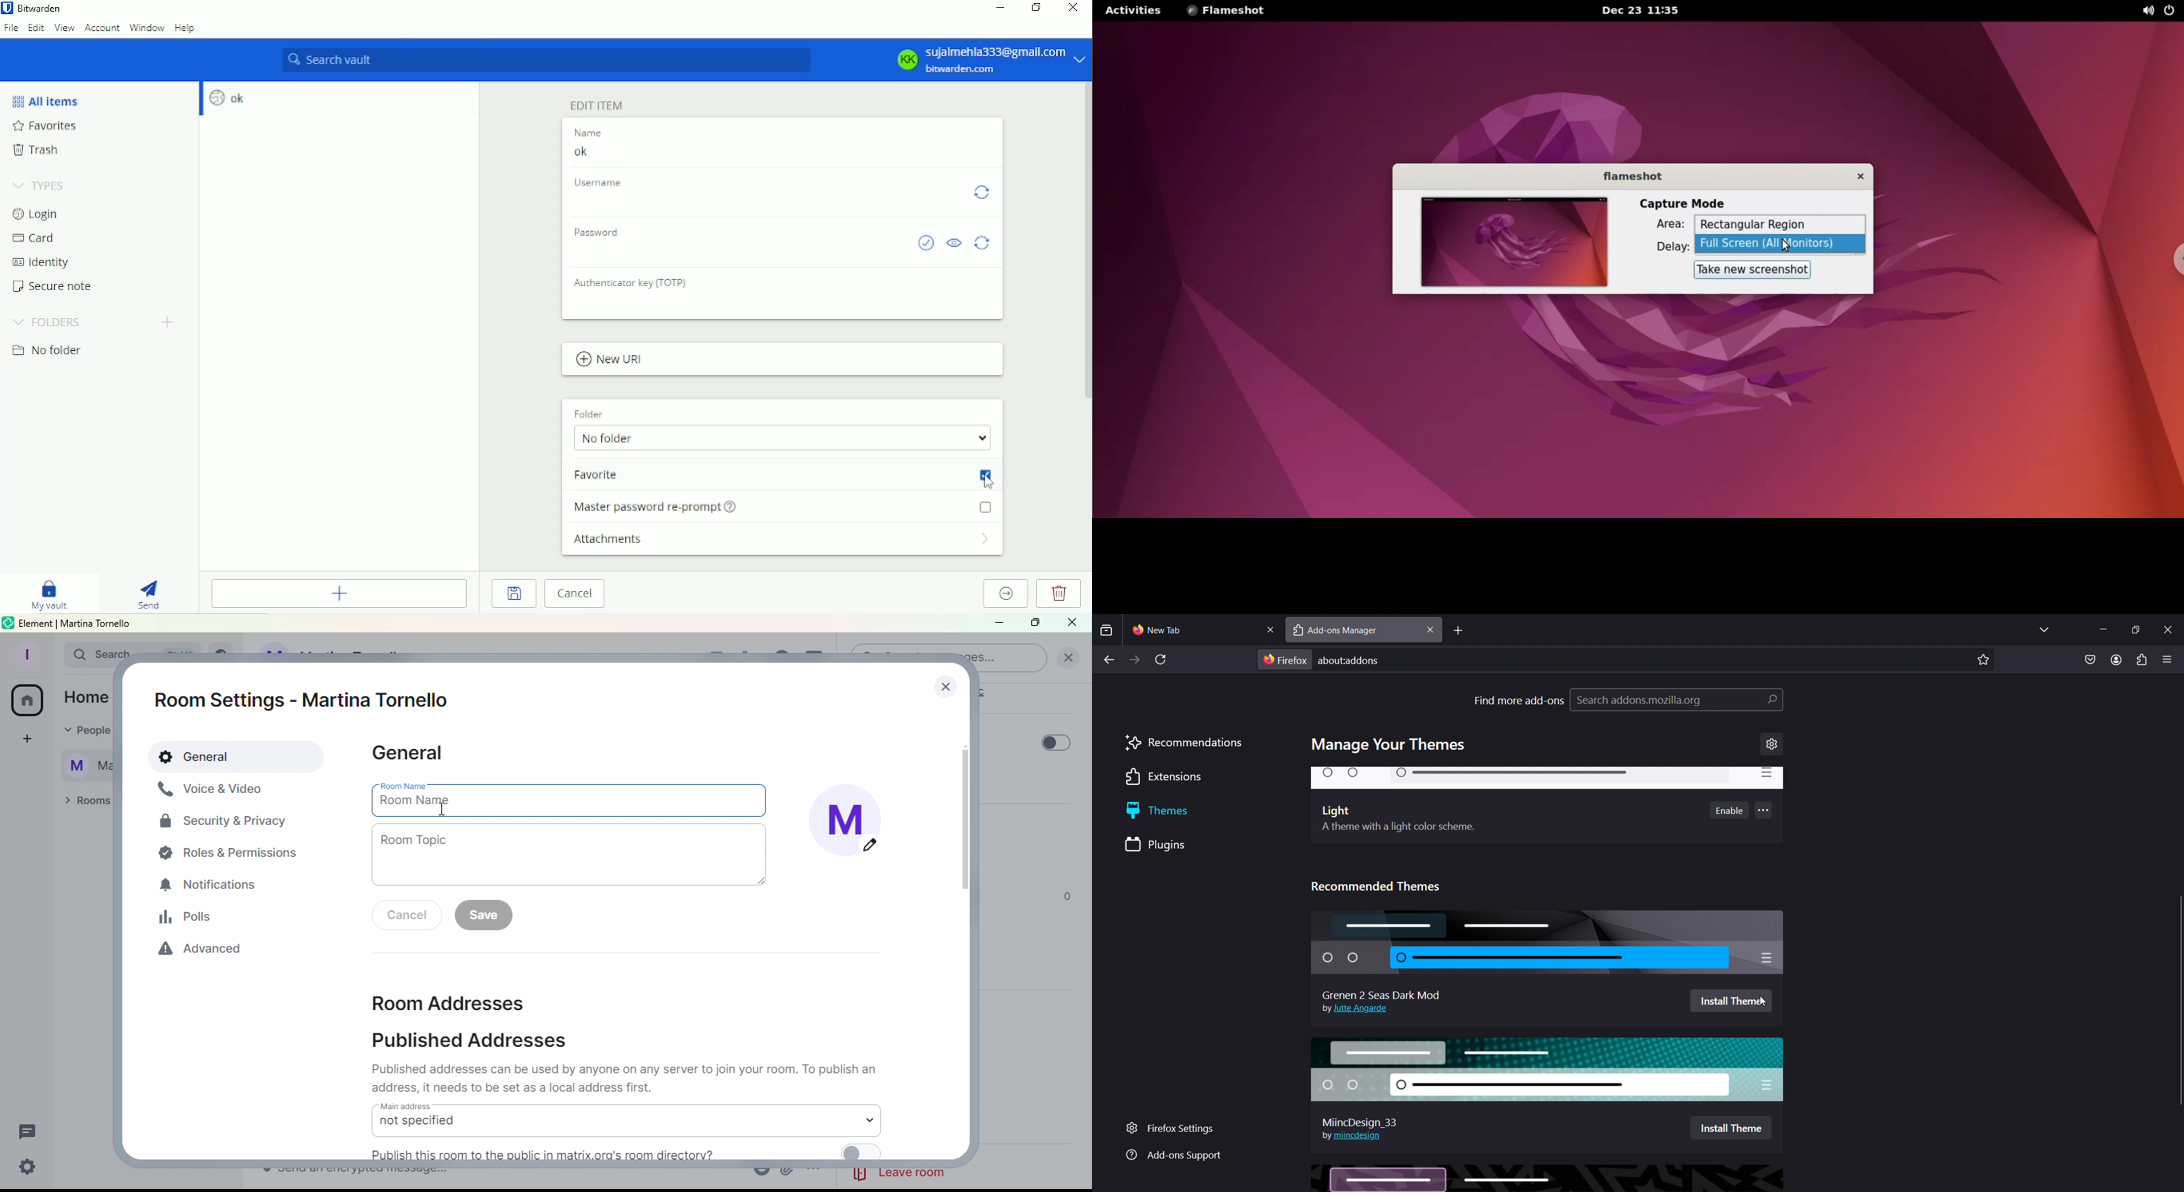 This screenshot has height=1204, width=2184. What do you see at coordinates (224, 824) in the screenshot?
I see `Security and Privacy` at bounding box center [224, 824].